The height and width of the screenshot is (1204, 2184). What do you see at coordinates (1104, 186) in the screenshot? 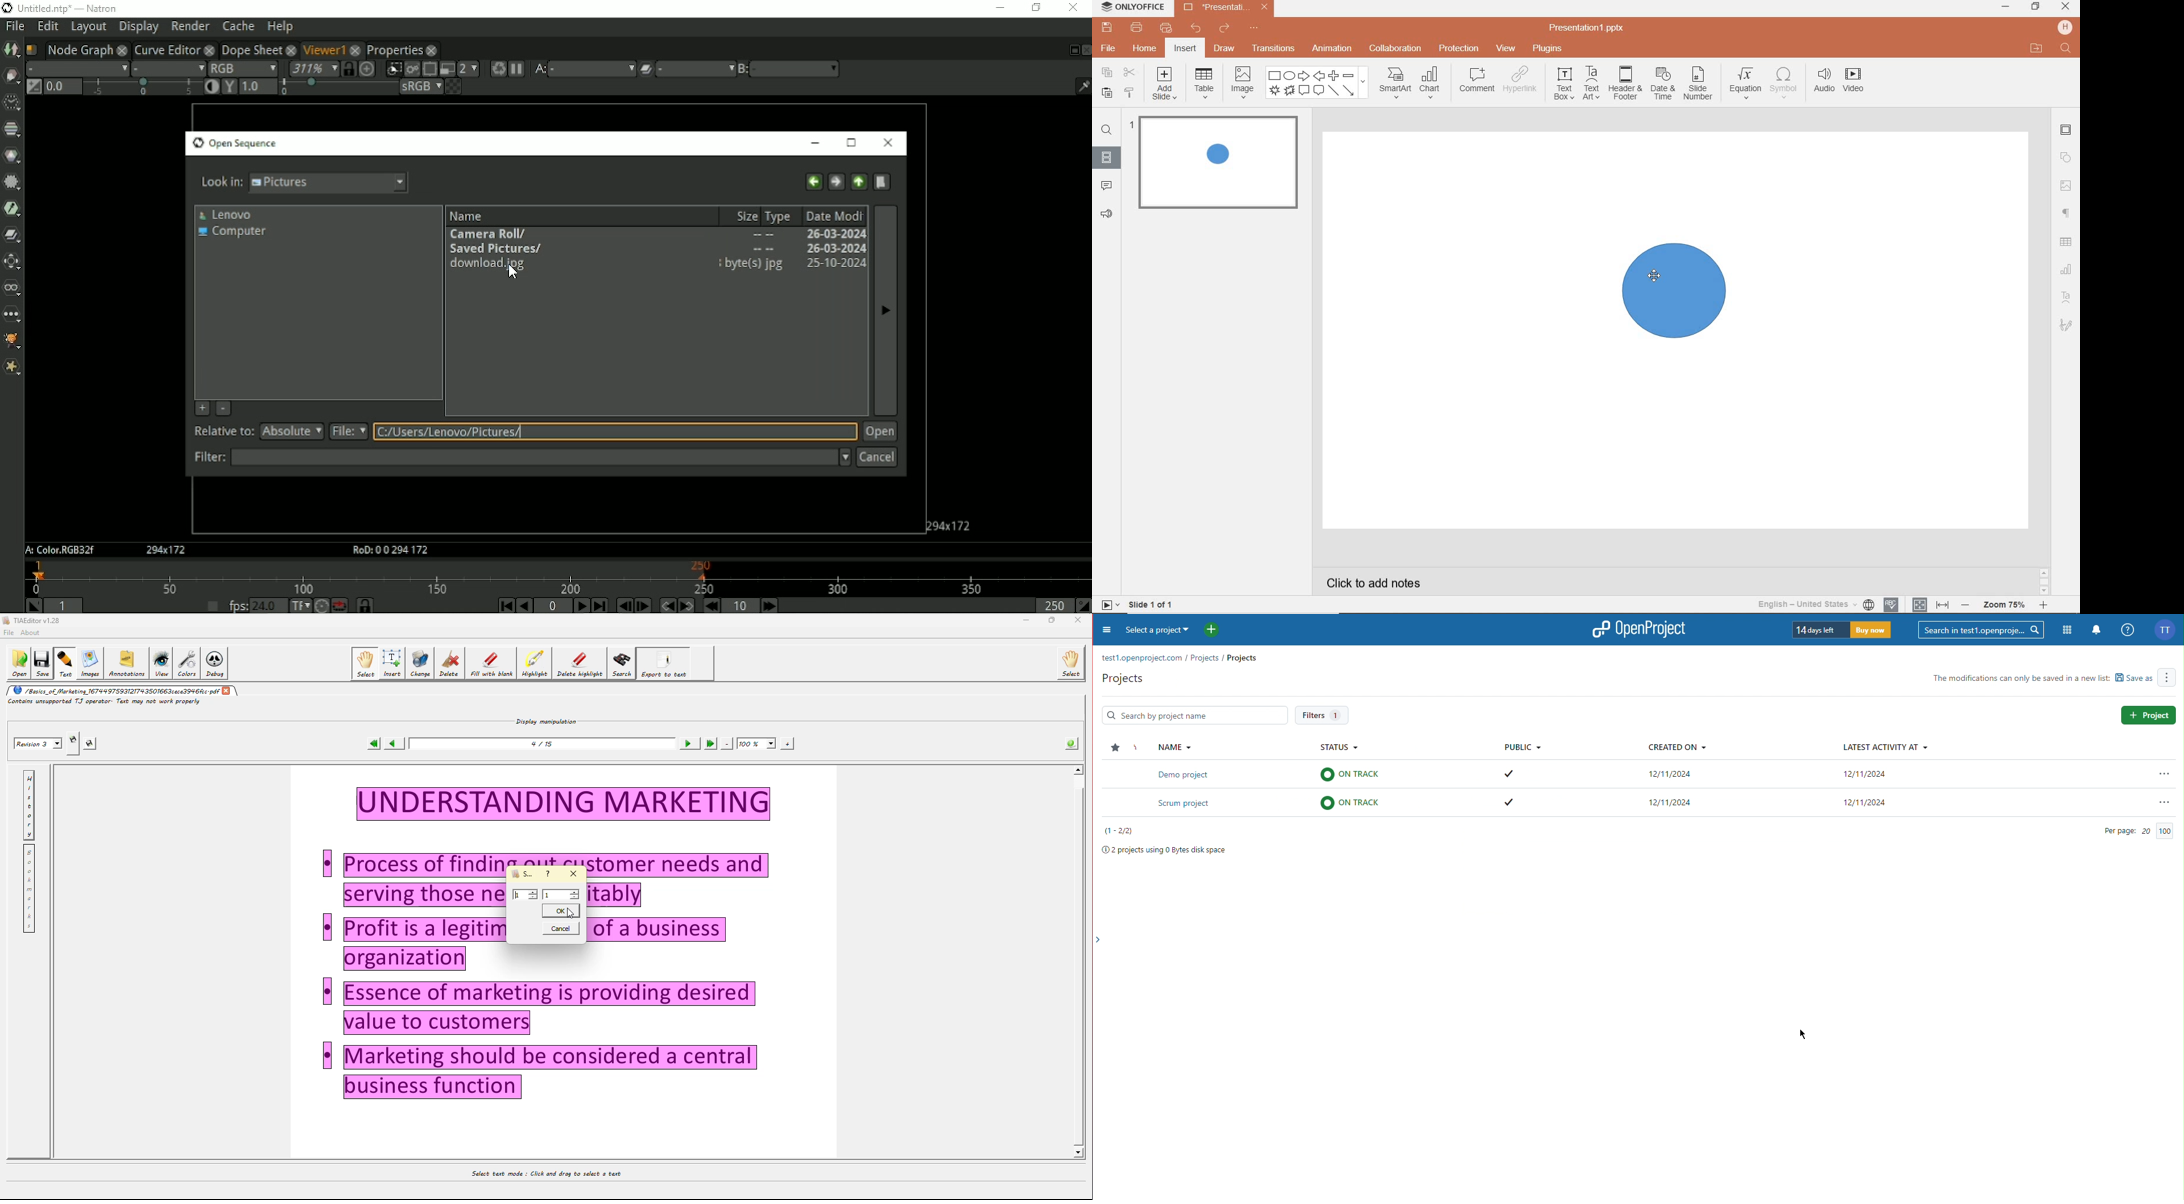
I see `comment` at bounding box center [1104, 186].